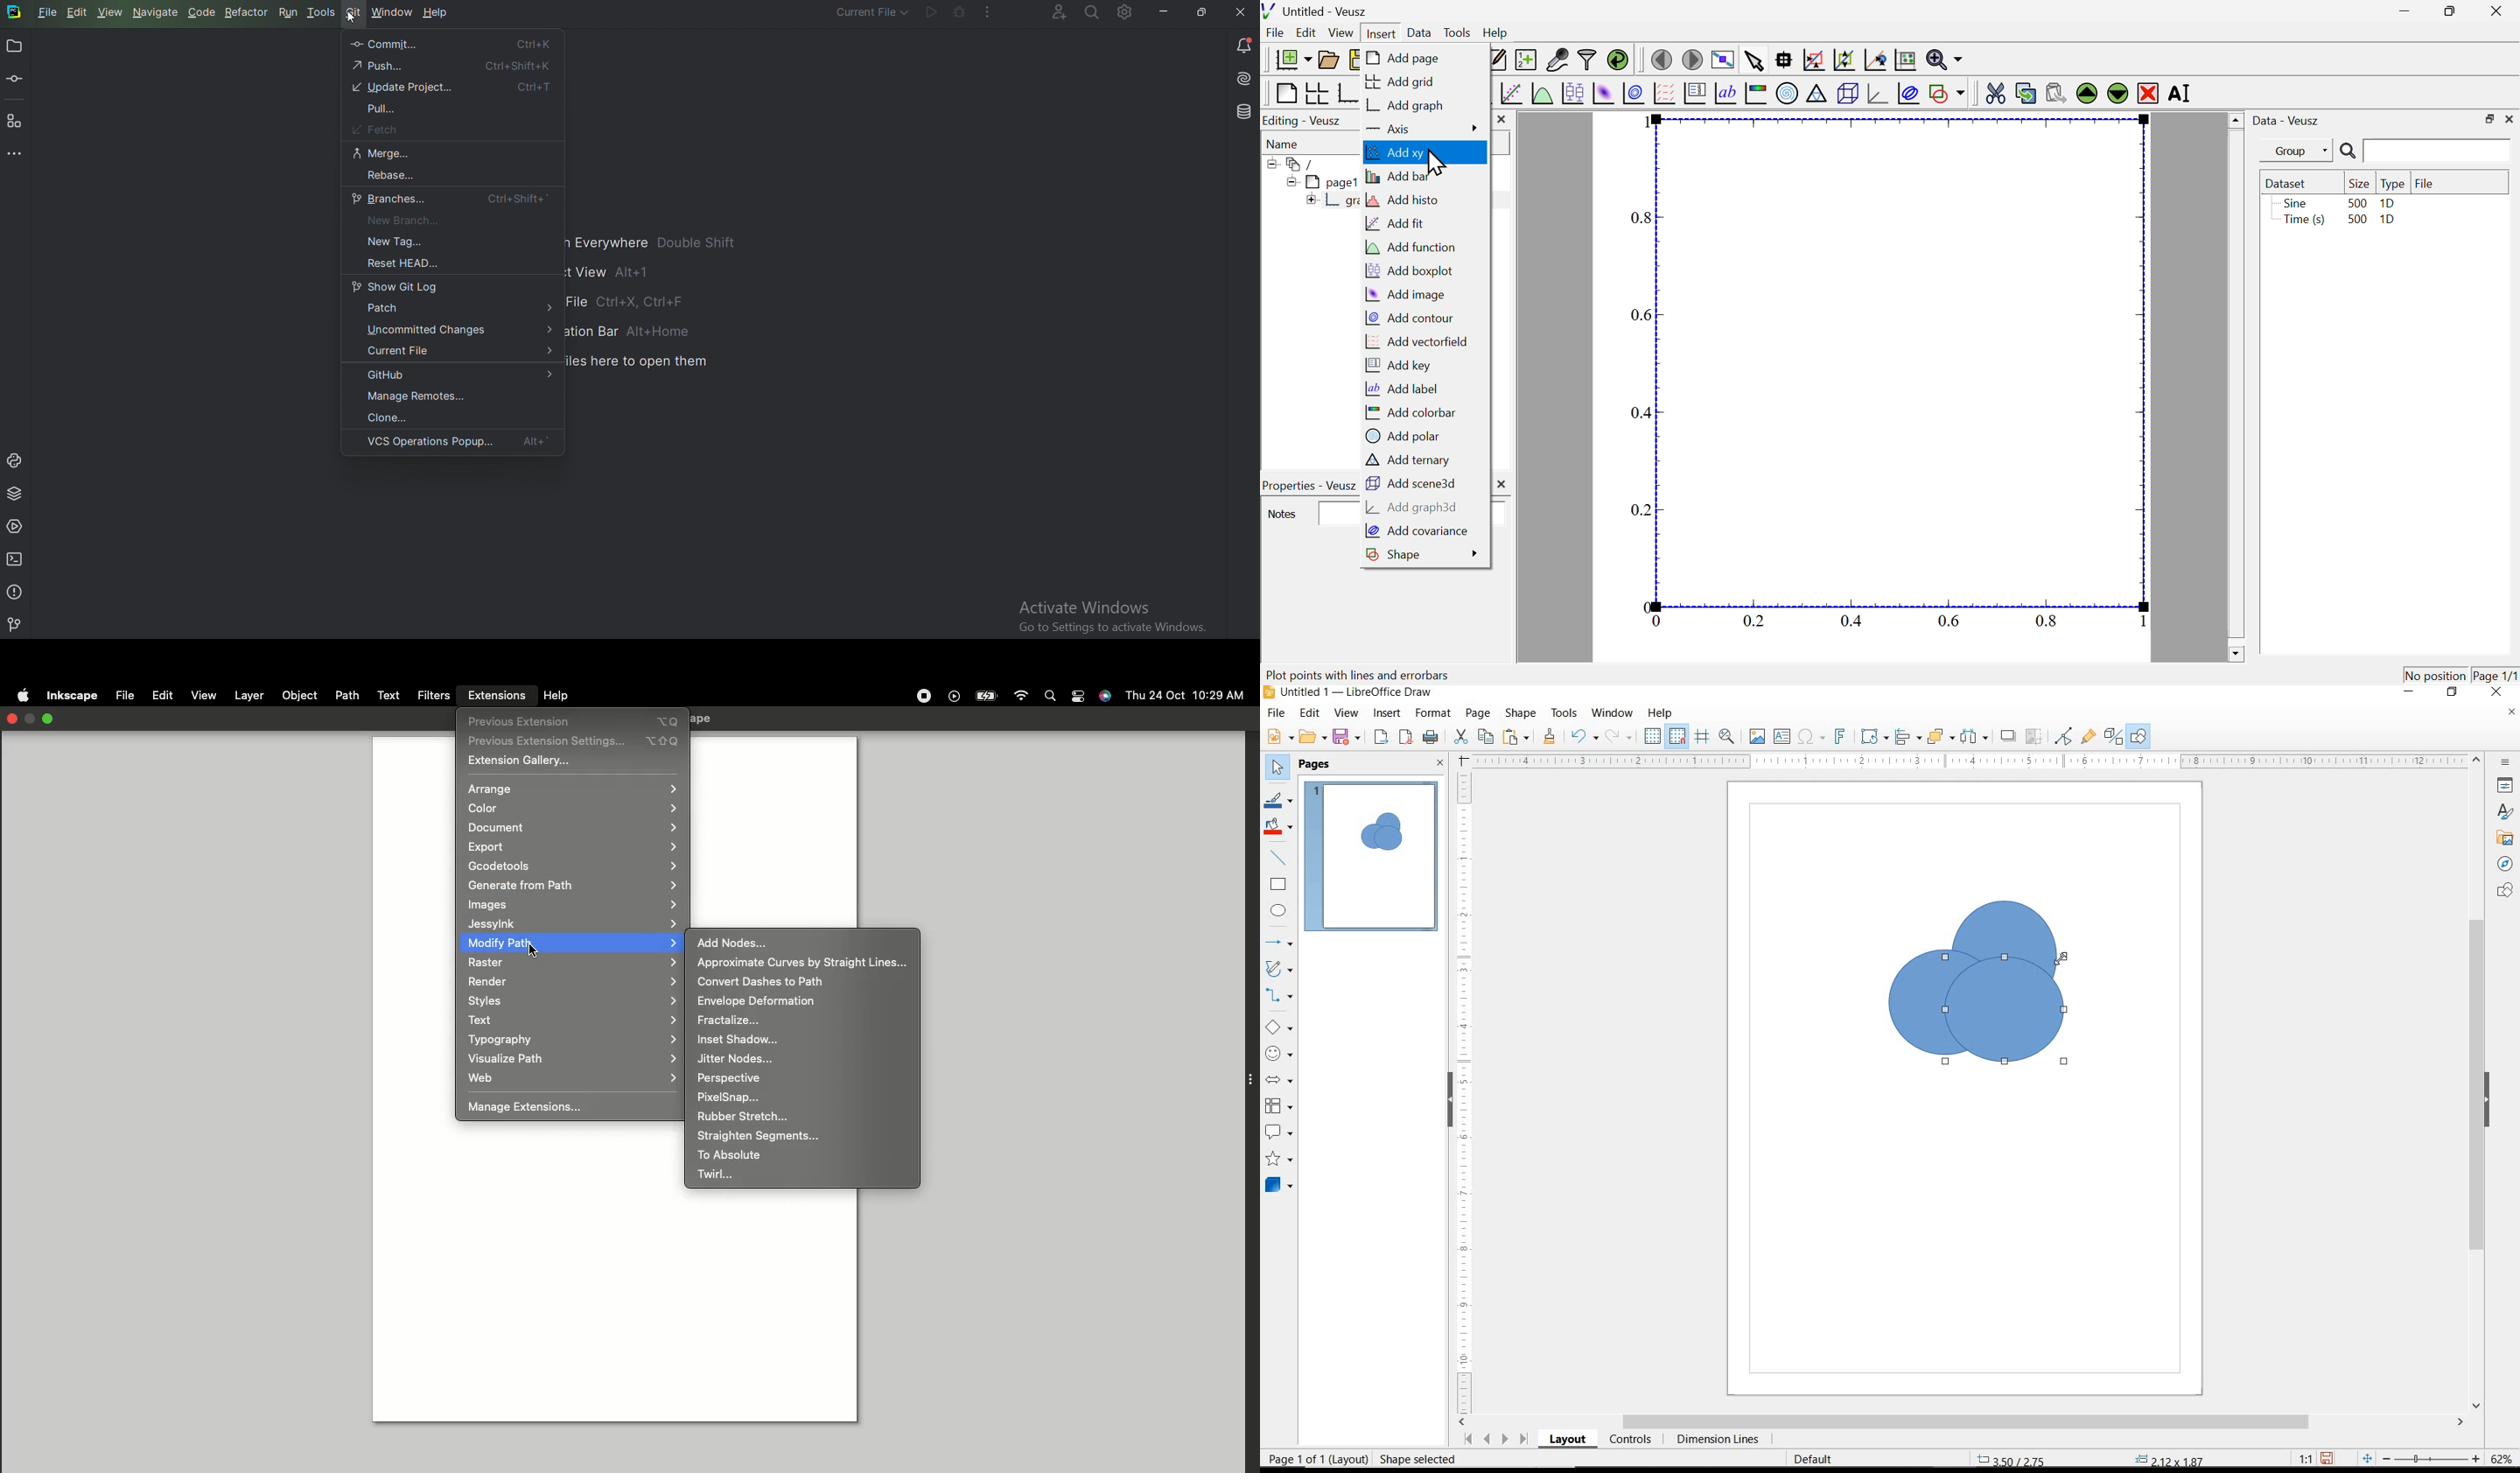  I want to click on NAVIGATOR, so click(2500, 865).